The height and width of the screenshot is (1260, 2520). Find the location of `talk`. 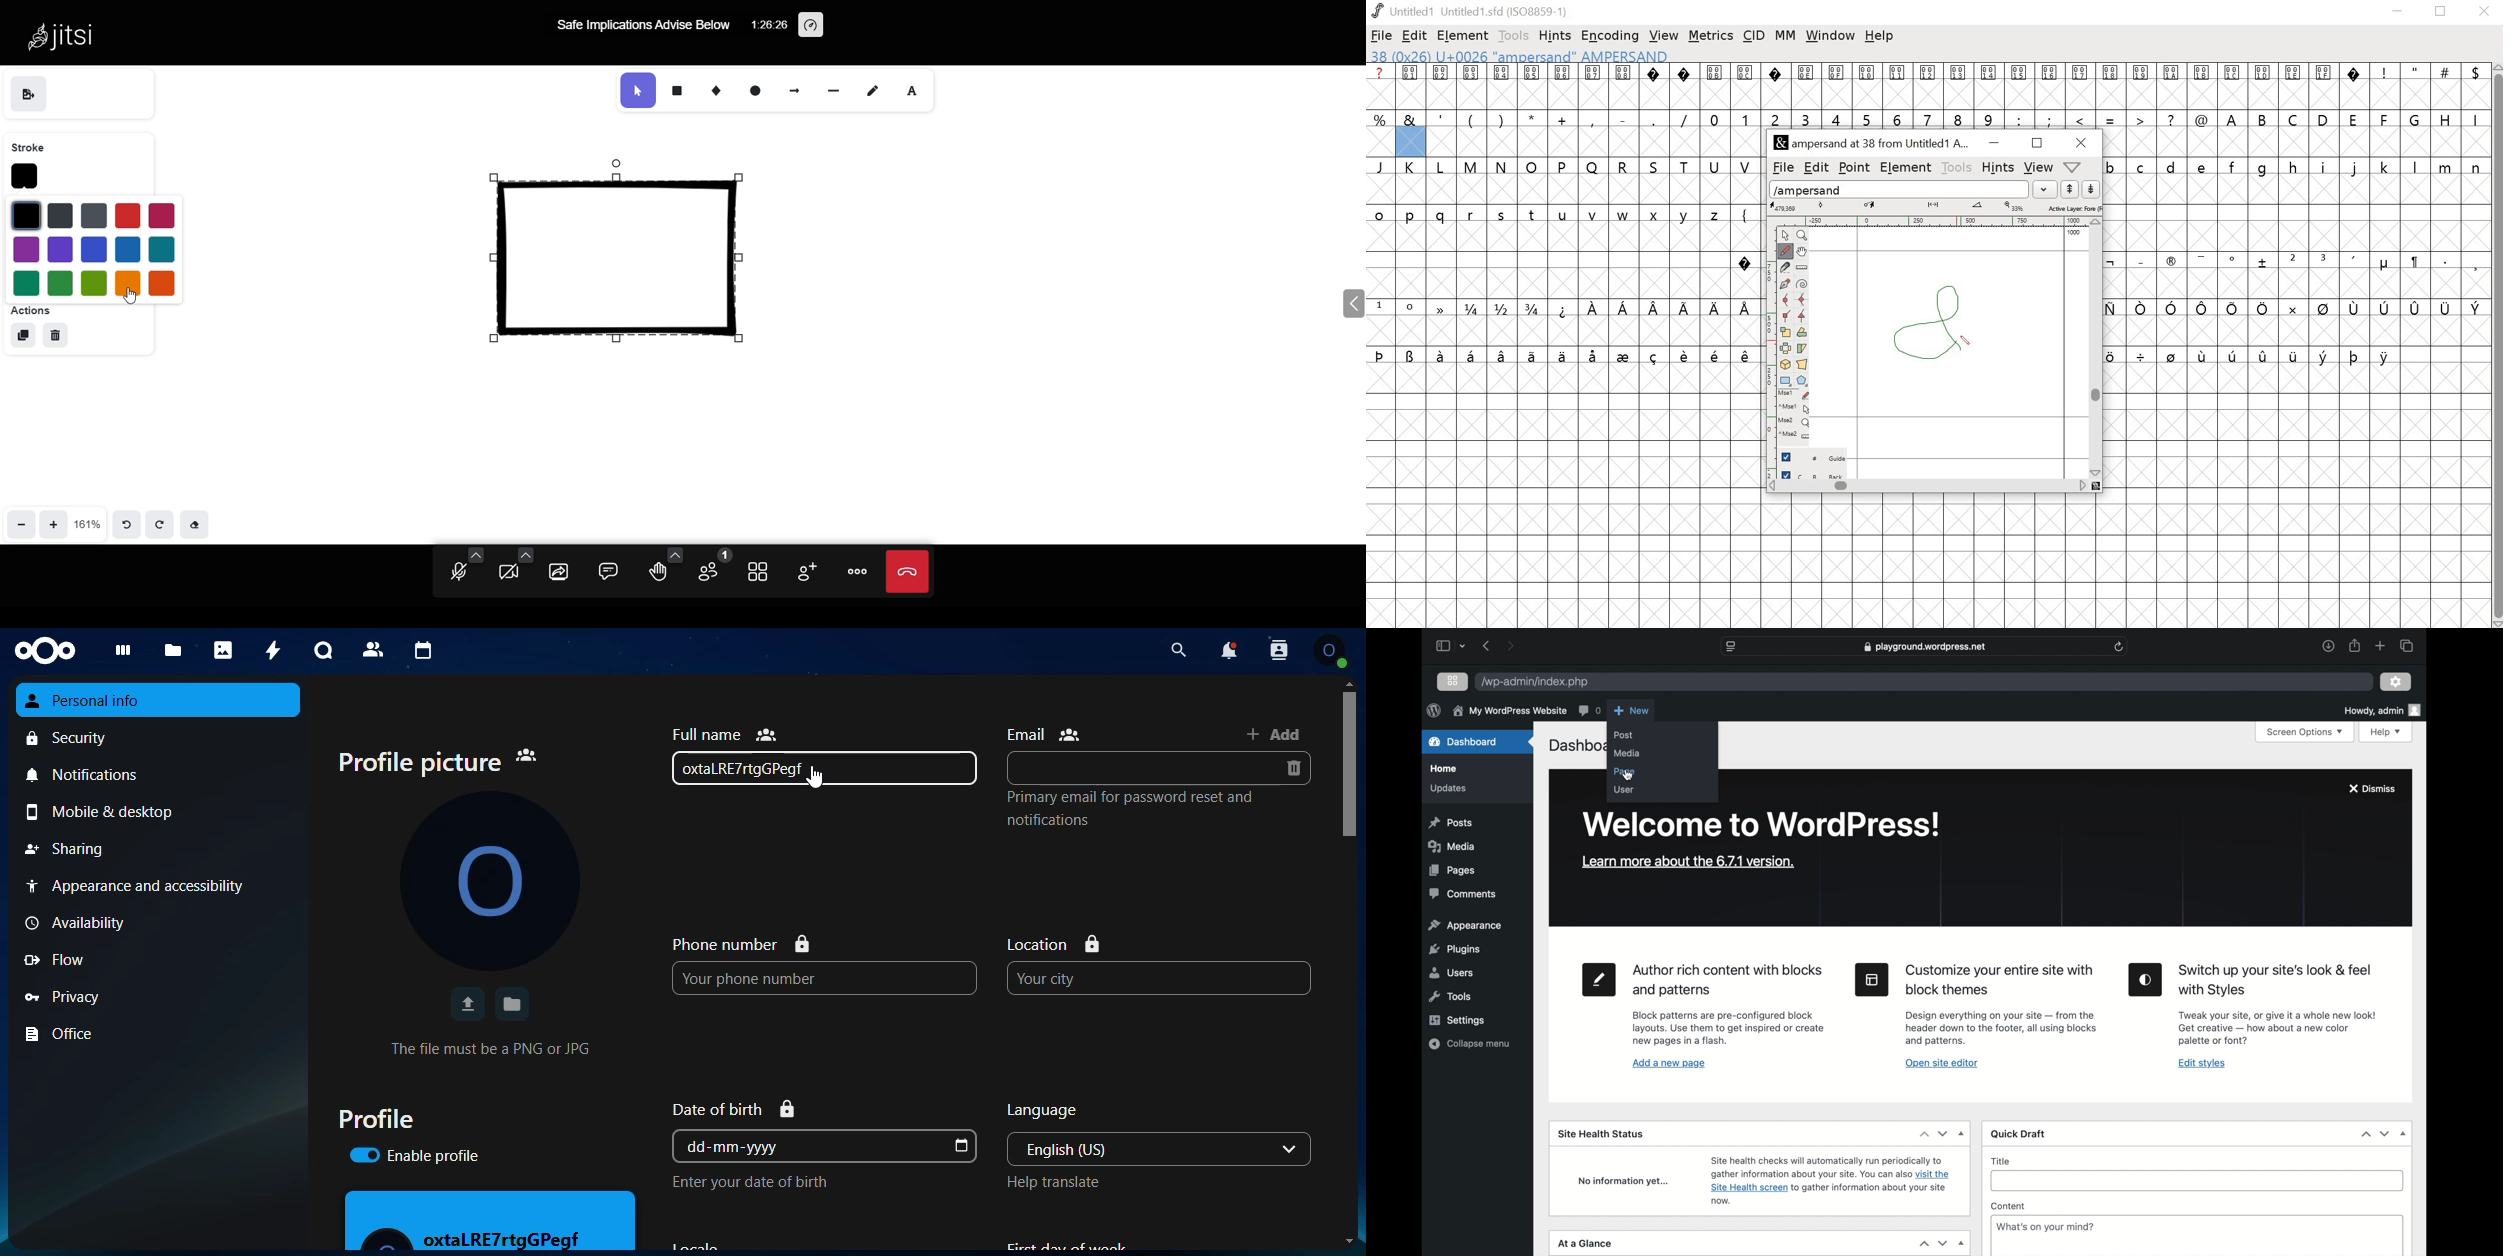

talk is located at coordinates (320, 651).